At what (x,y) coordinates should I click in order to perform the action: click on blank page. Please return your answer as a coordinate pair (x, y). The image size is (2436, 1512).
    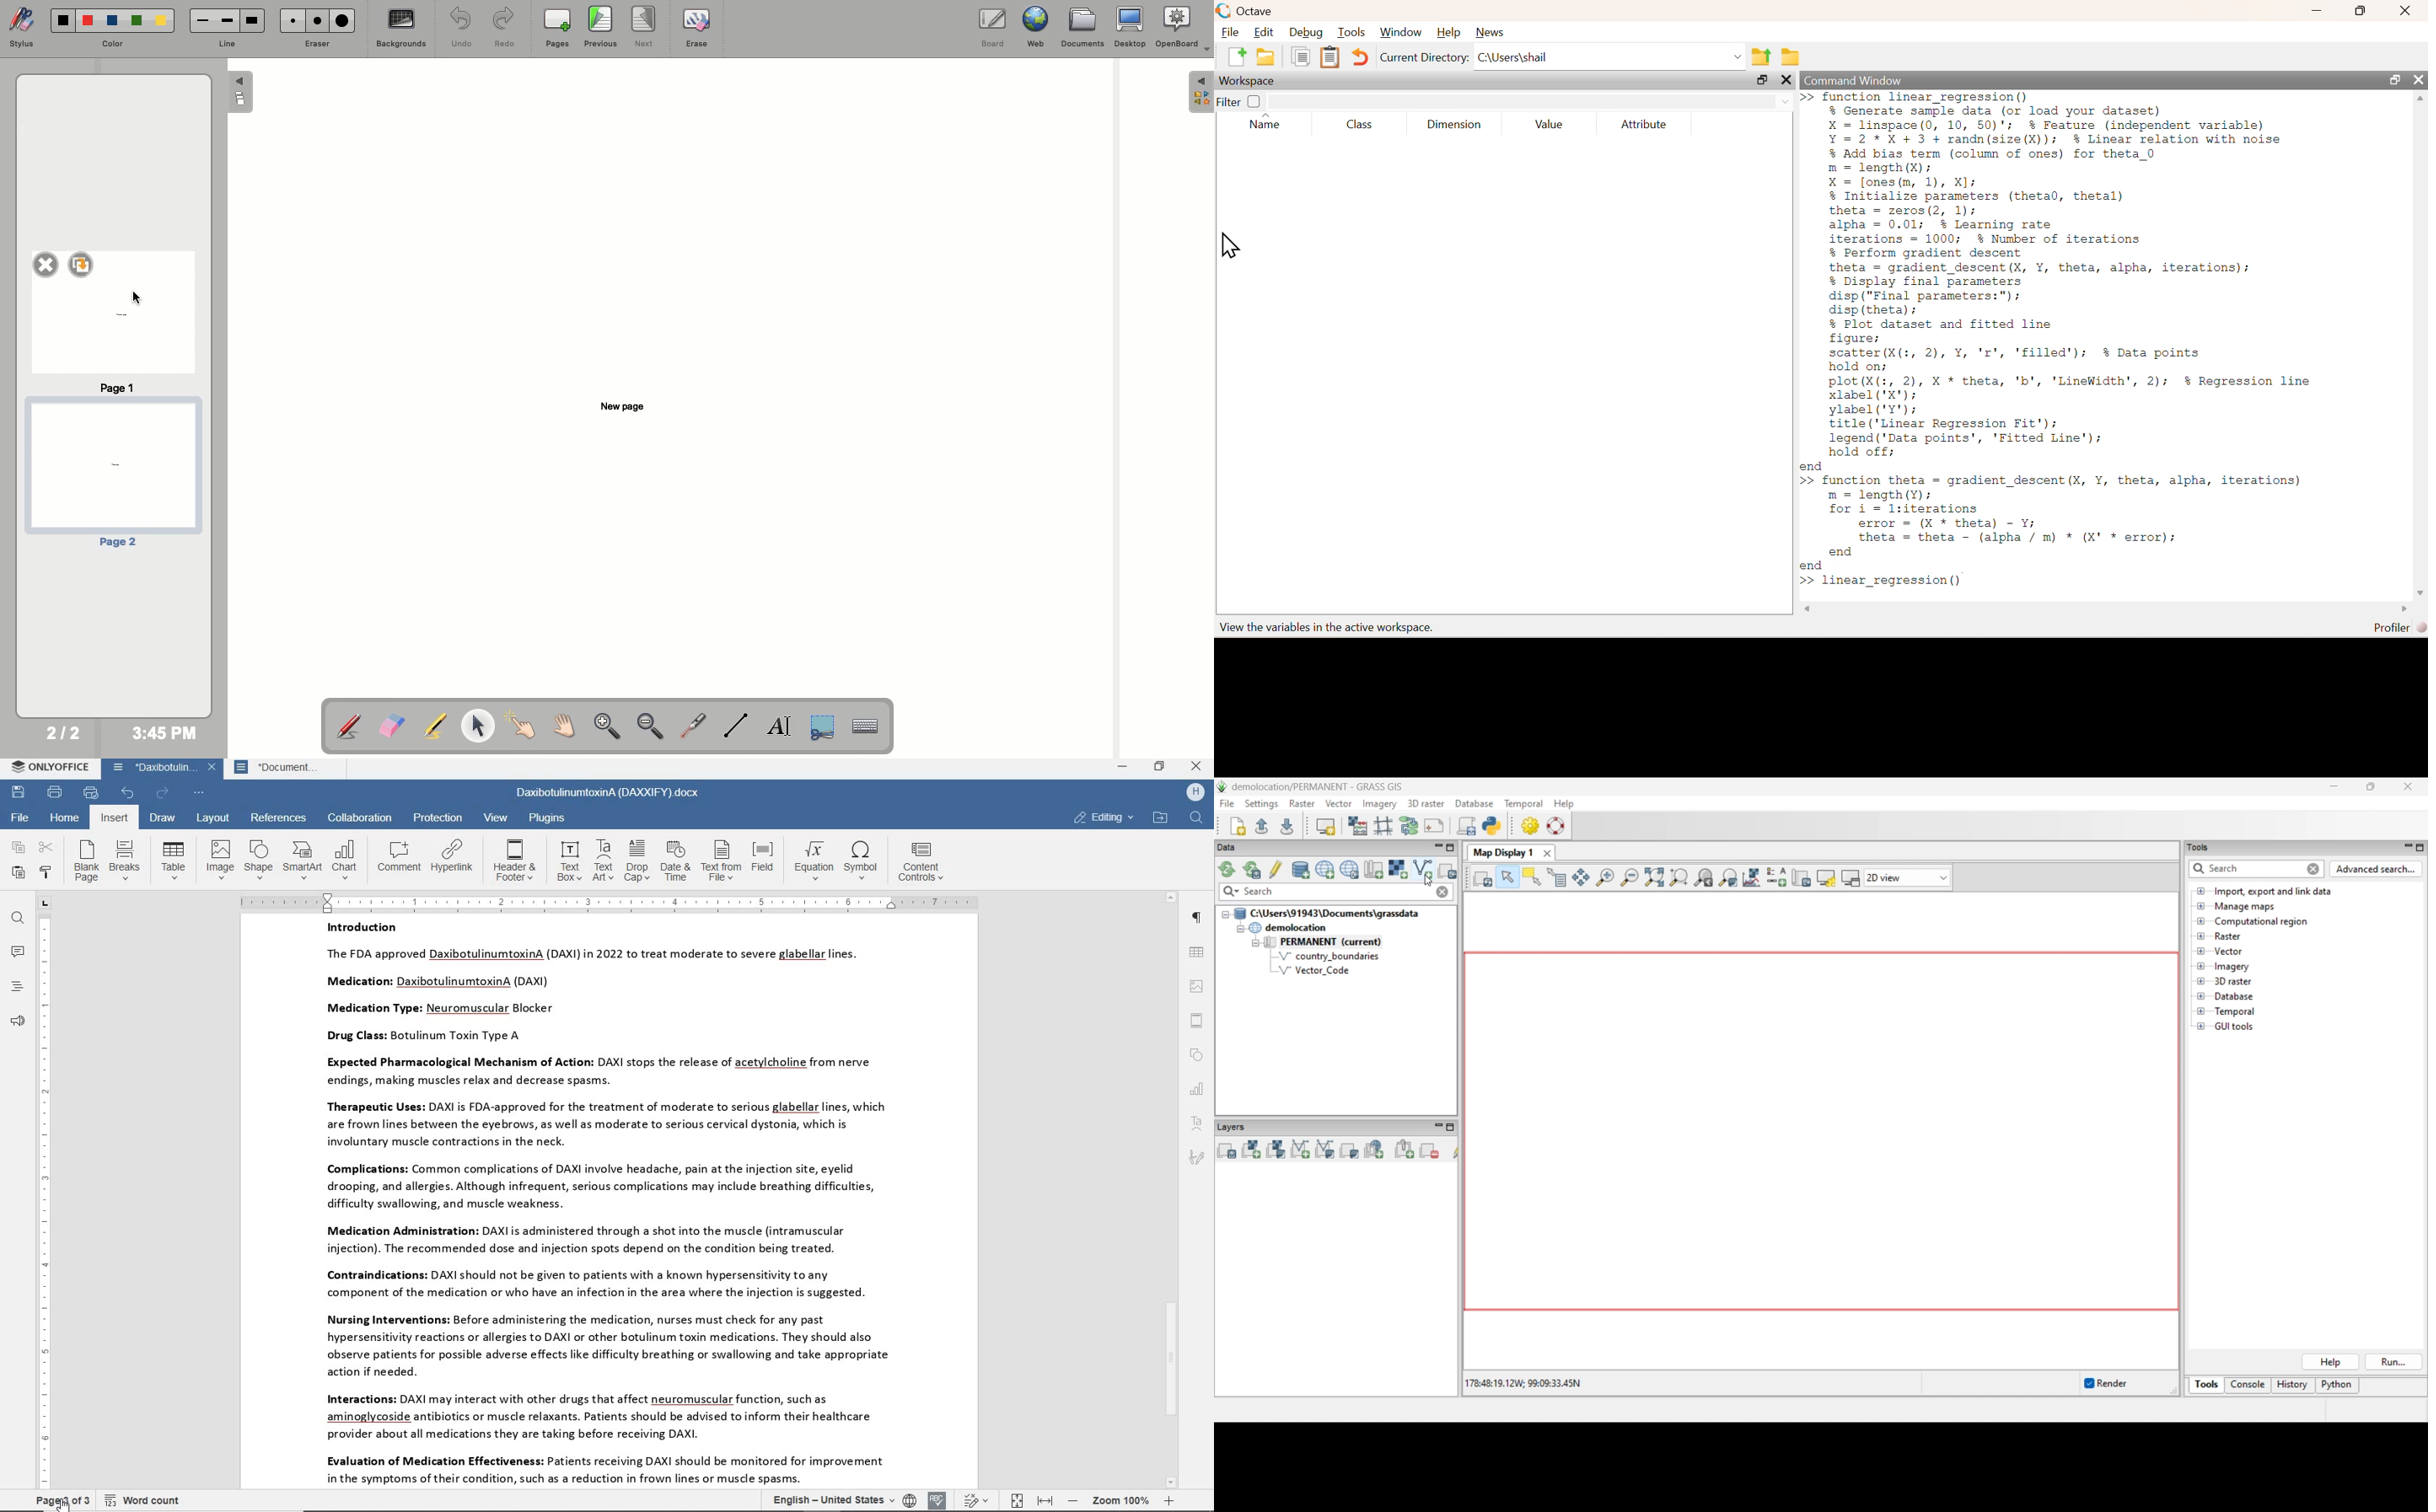
    Looking at the image, I should click on (85, 861).